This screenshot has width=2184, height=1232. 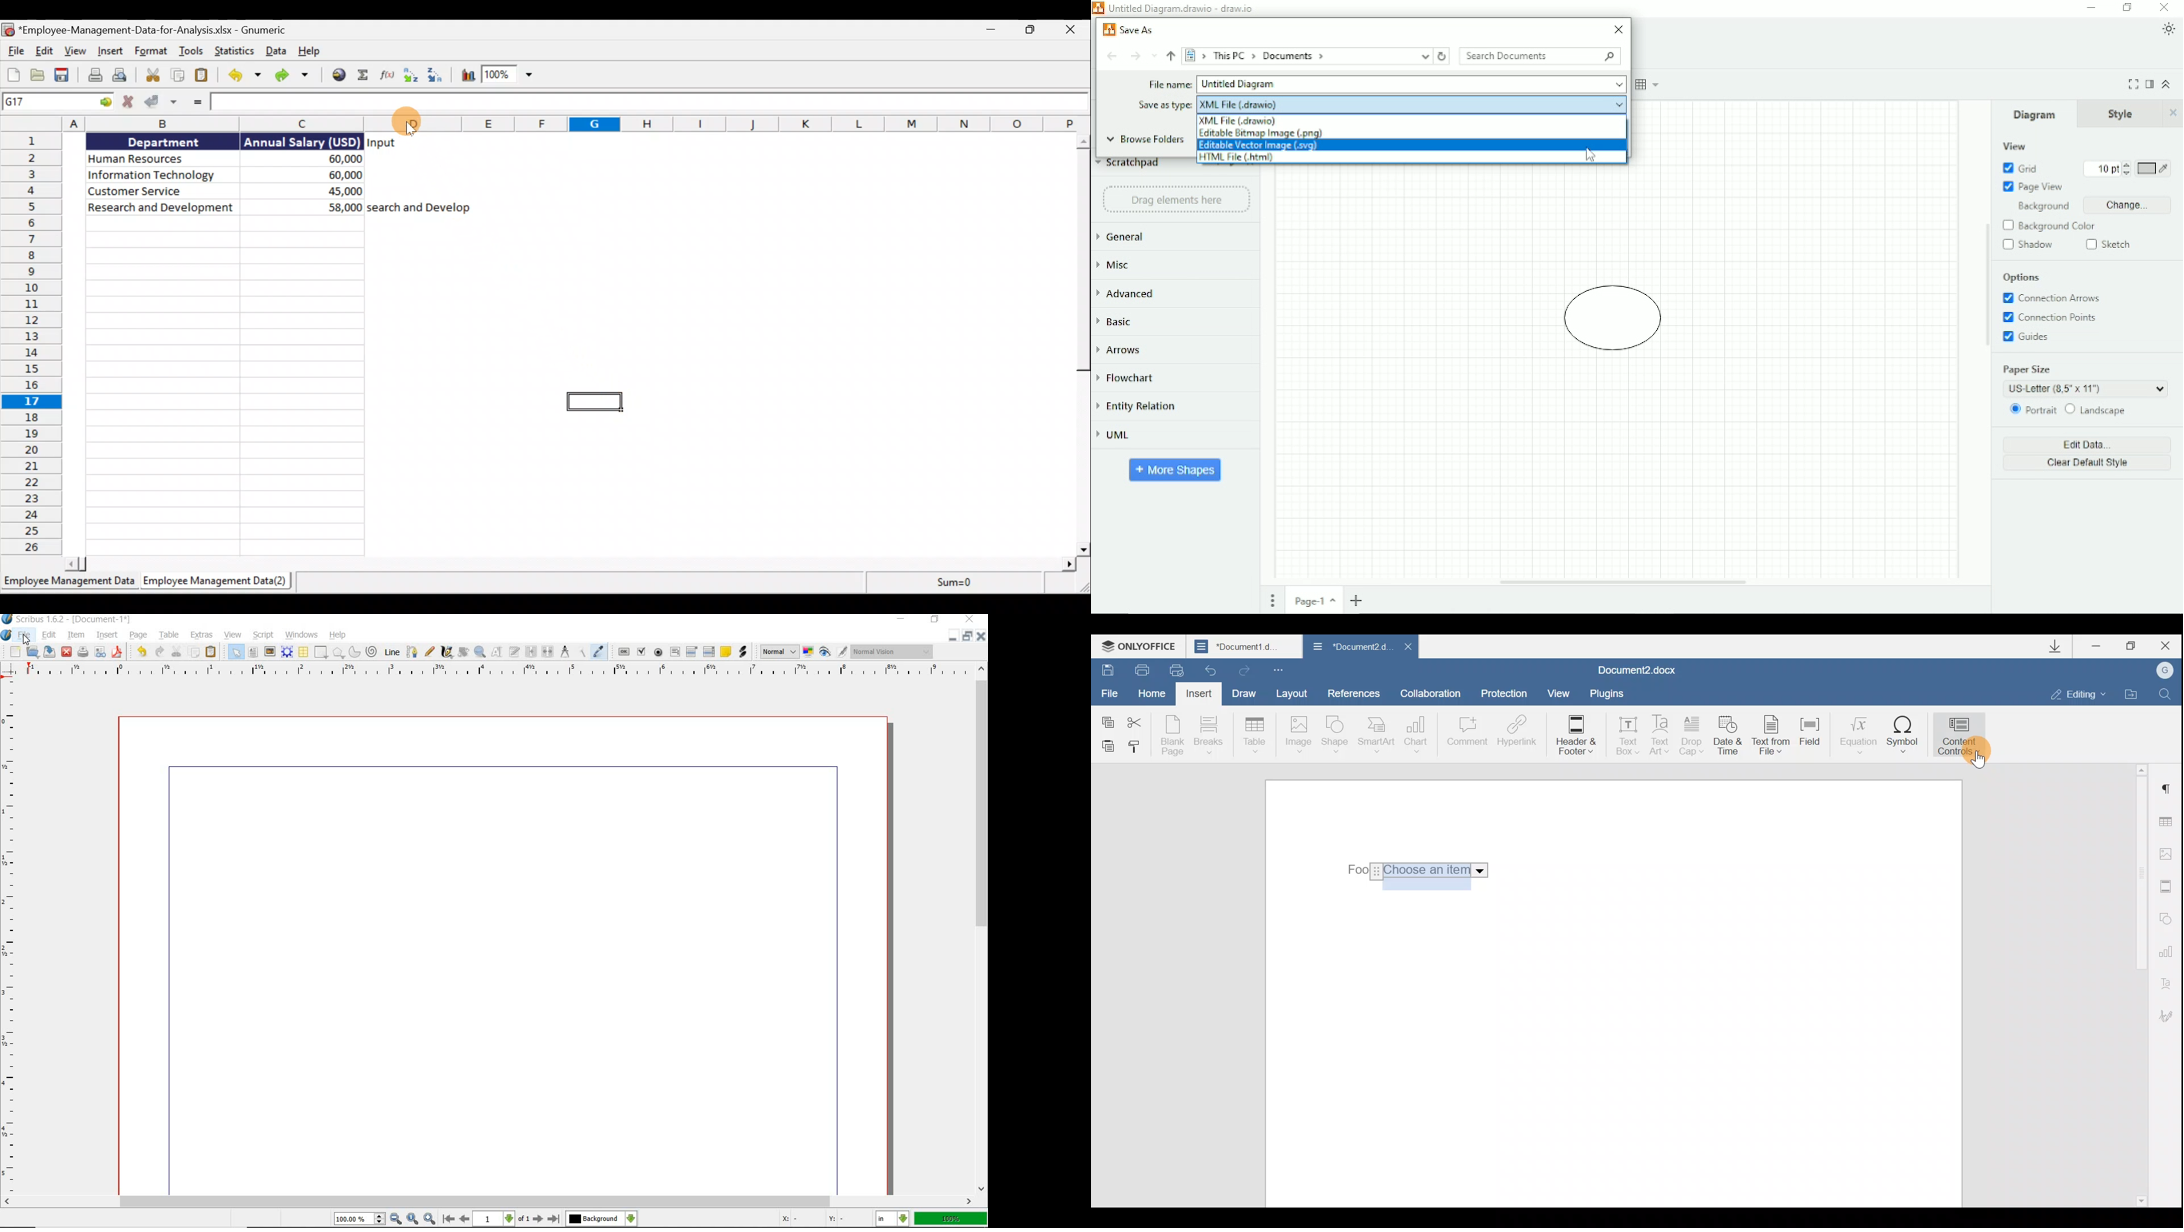 What do you see at coordinates (1378, 104) in the screenshot?
I see `Save as type: XML File (.drawio)` at bounding box center [1378, 104].